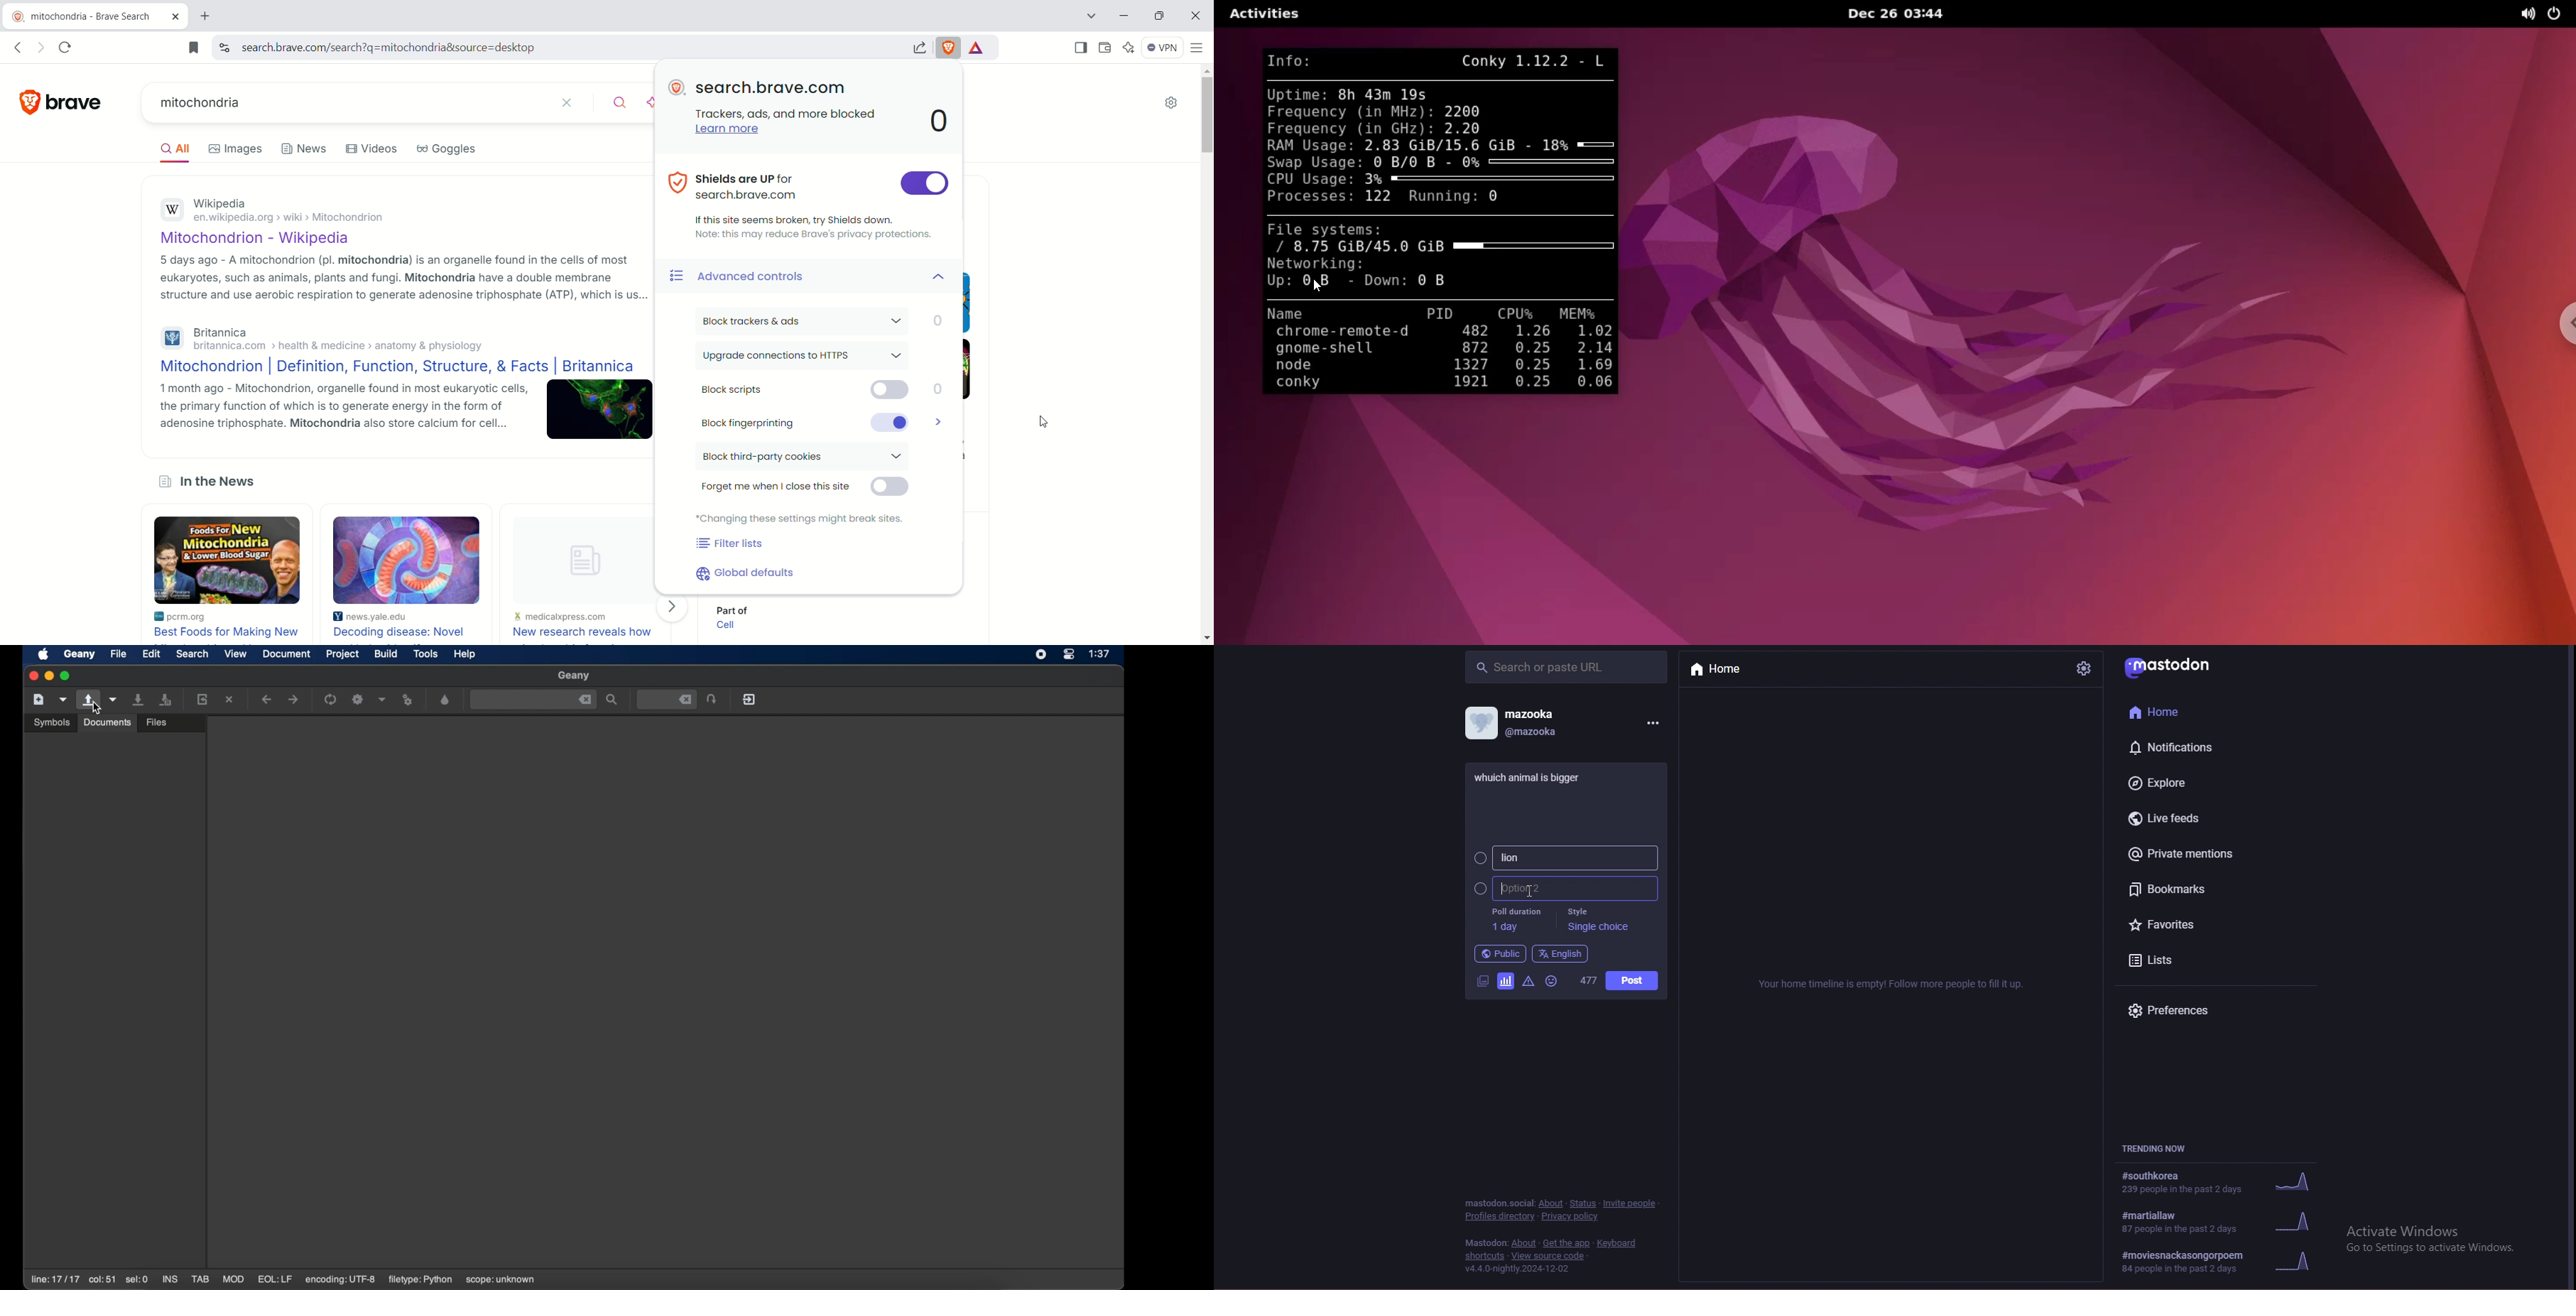 The height and width of the screenshot is (1316, 2576). Describe the element at coordinates (1584, 1204) in the screenshot. I see `status` at that location.